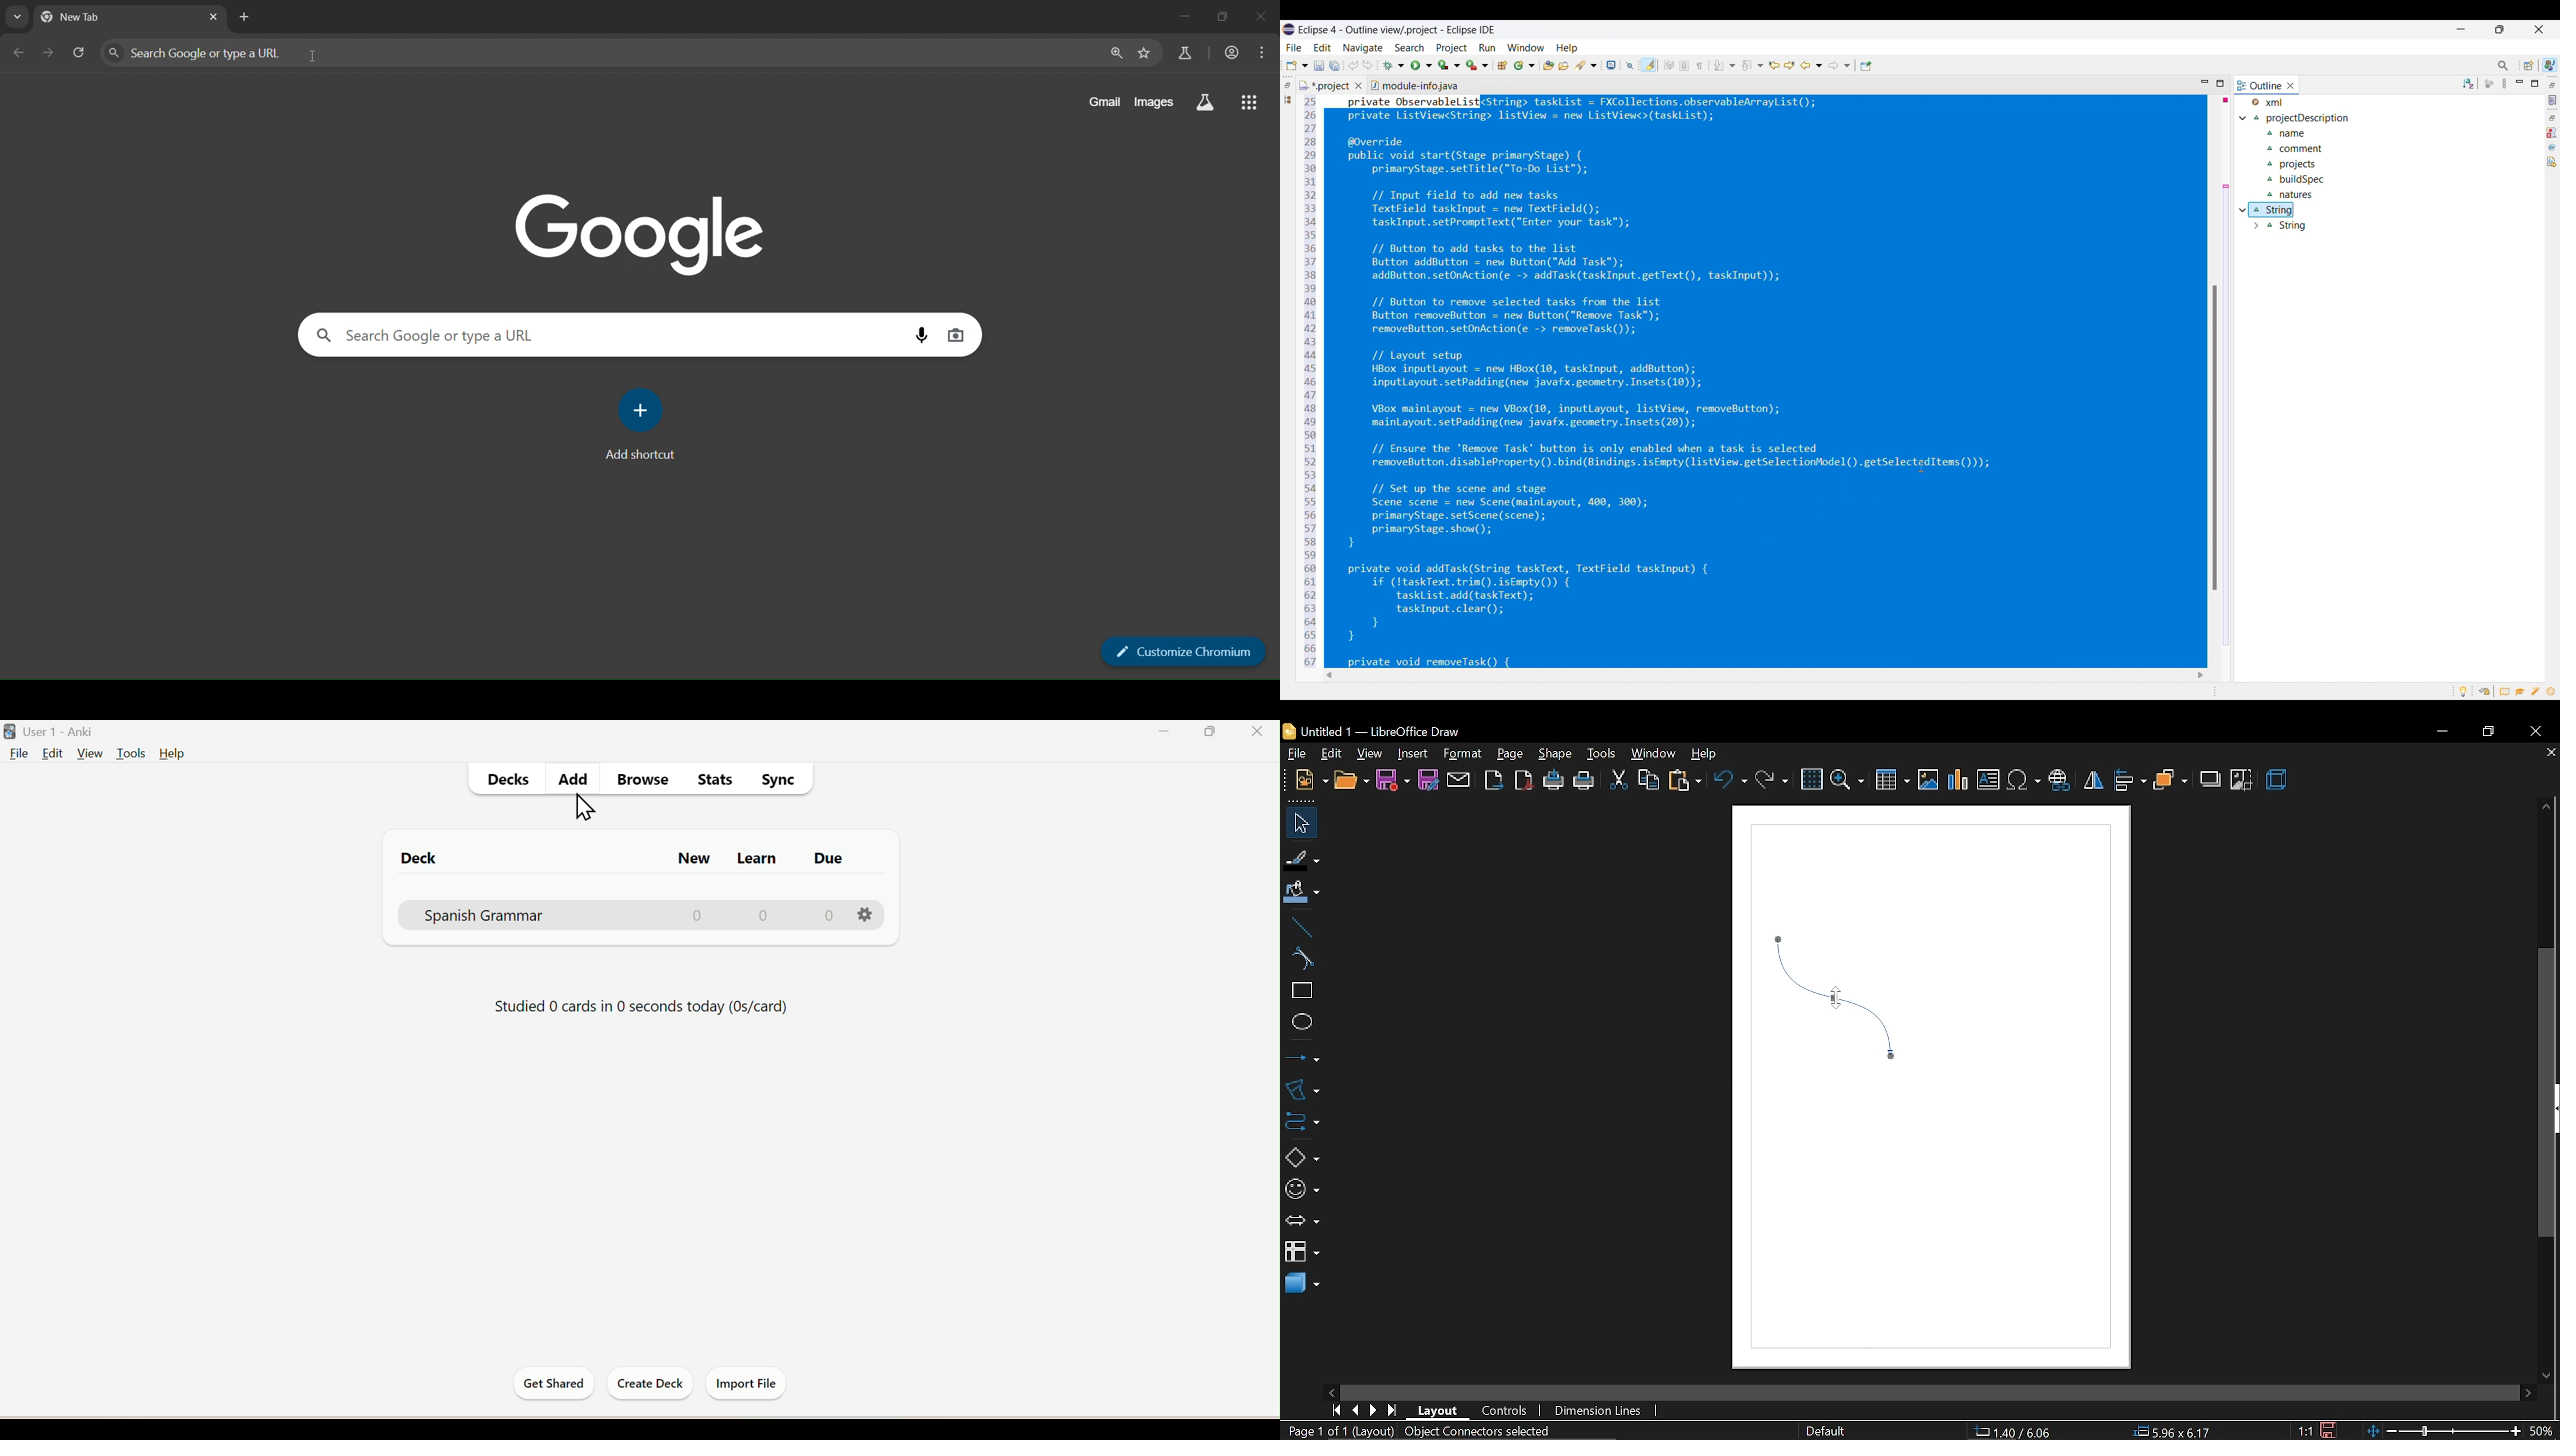 This screenshot has width=2576, height=1456. I want to click on Edit, so click(51, 754).